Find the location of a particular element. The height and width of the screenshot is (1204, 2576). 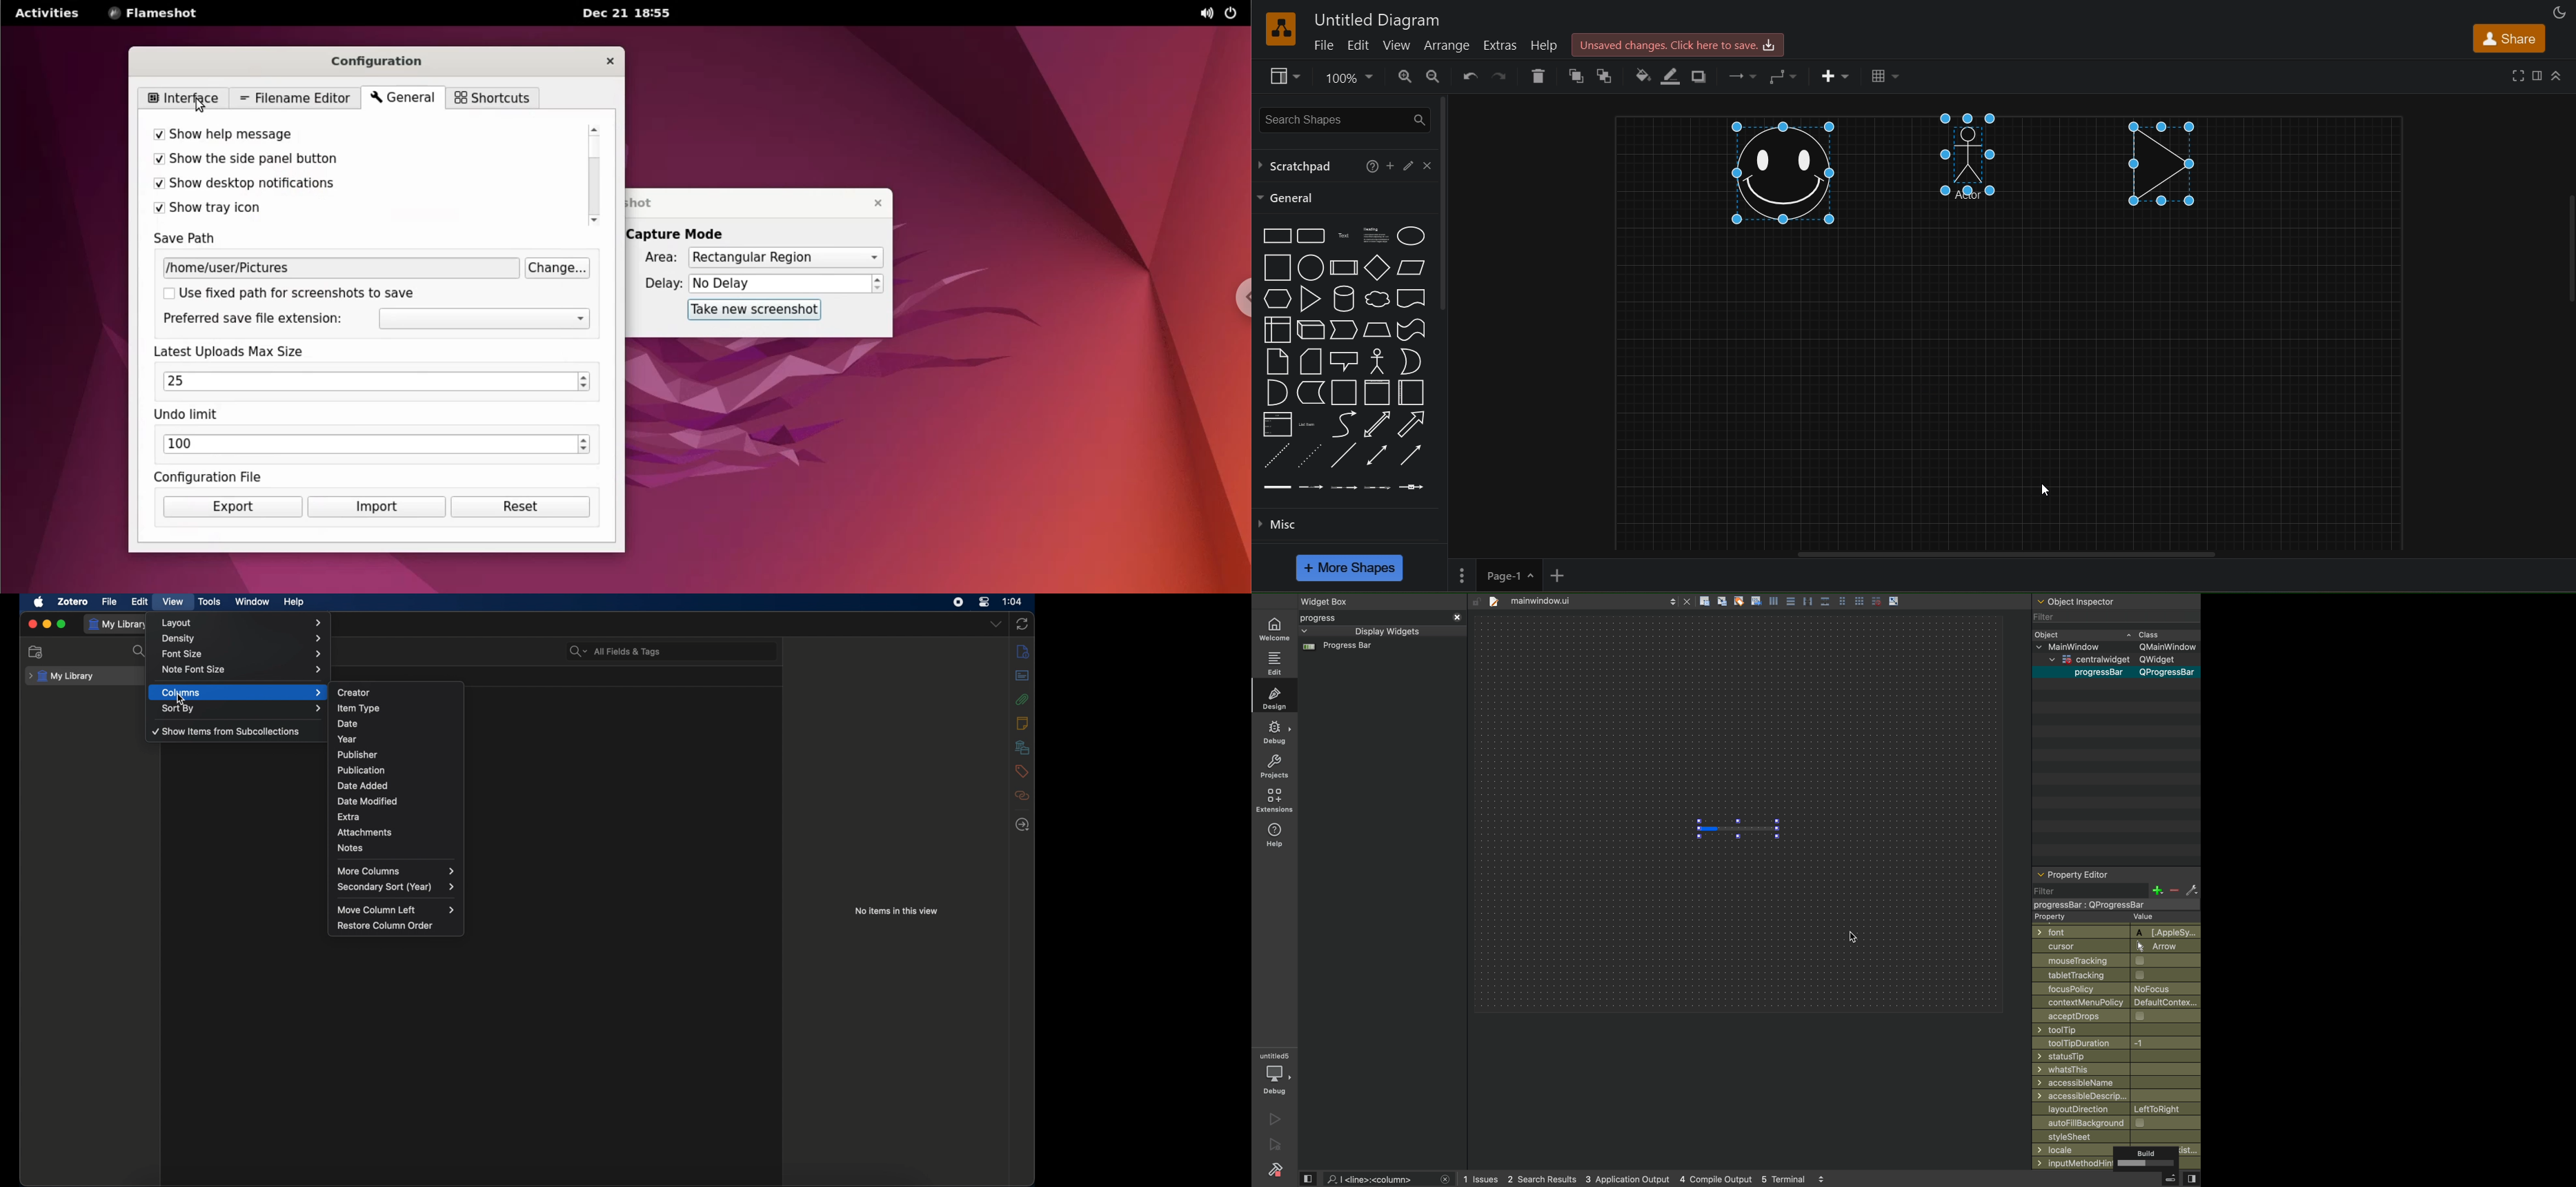

tape is located at coordinates (1411, 329).